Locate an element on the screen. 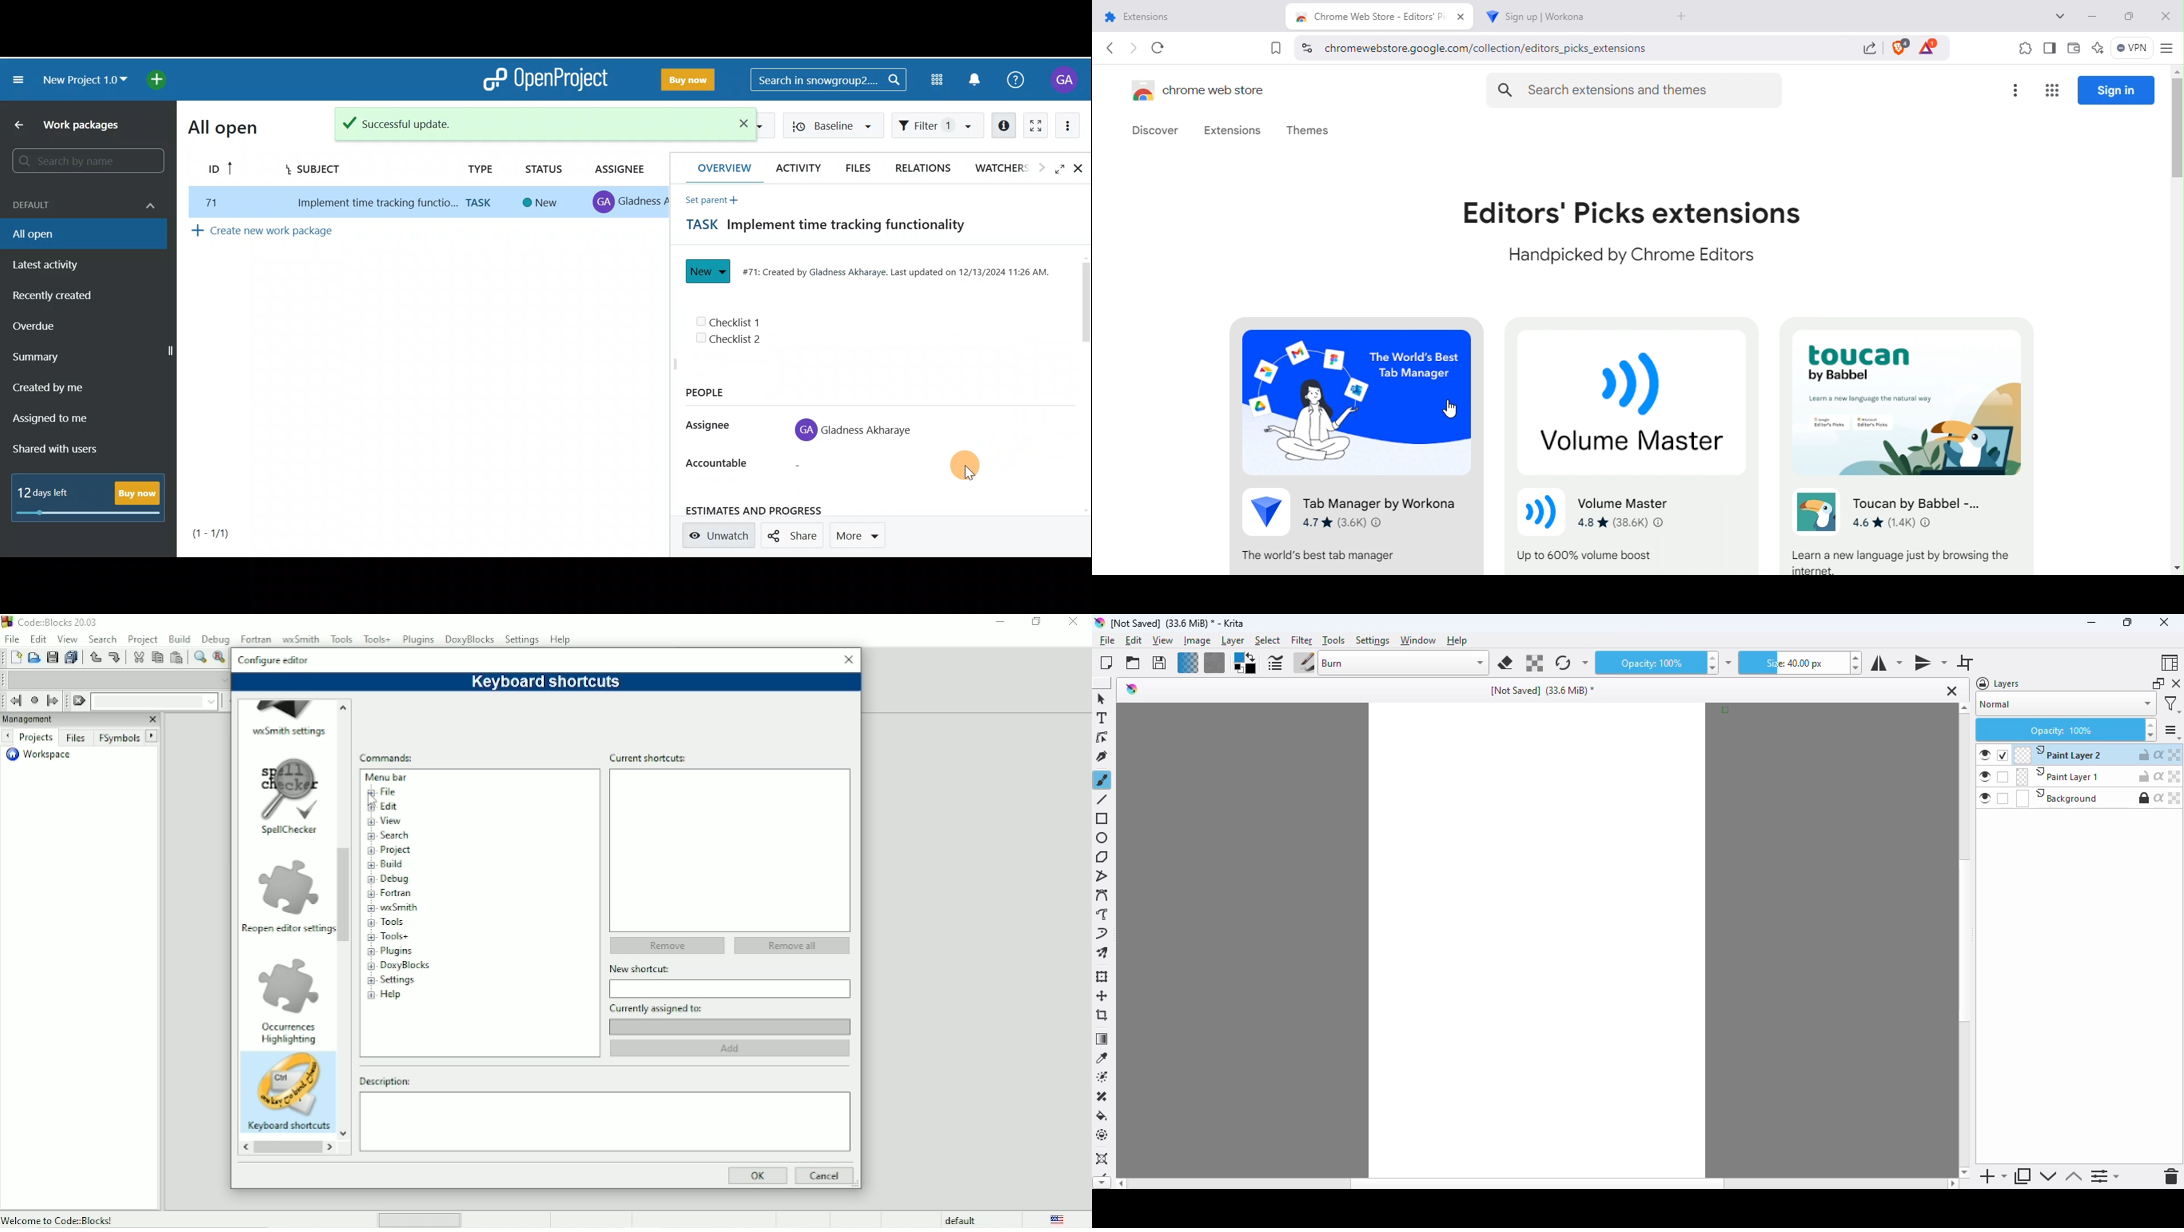  close tab is located at coordinates (1952, 691).